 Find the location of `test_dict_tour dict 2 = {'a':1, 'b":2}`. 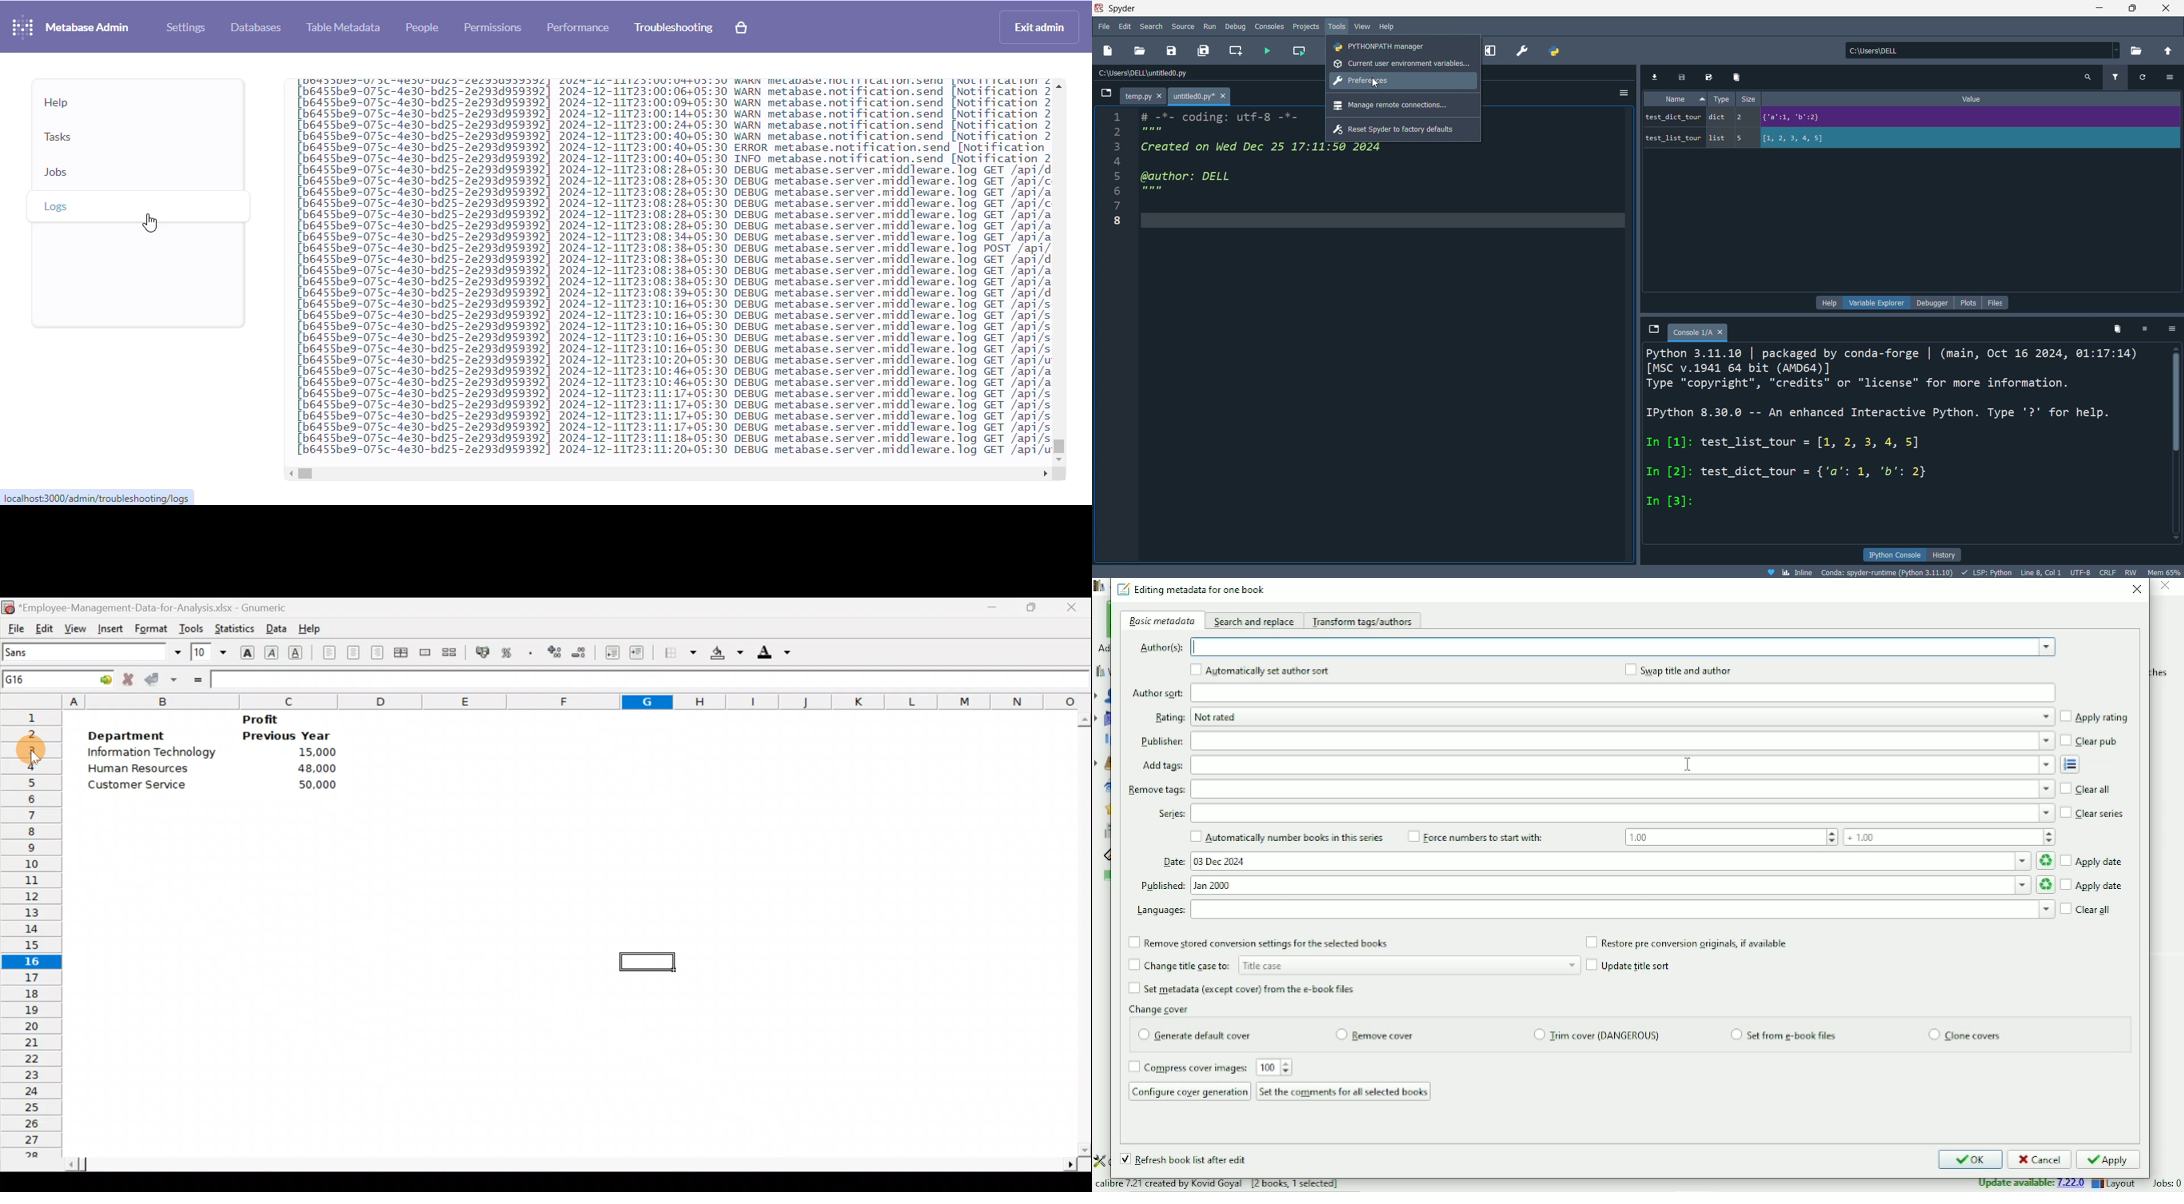

test_dict_tour dict 2 = {'a':1, 'b":2} is located at coordinates (1811, 117).